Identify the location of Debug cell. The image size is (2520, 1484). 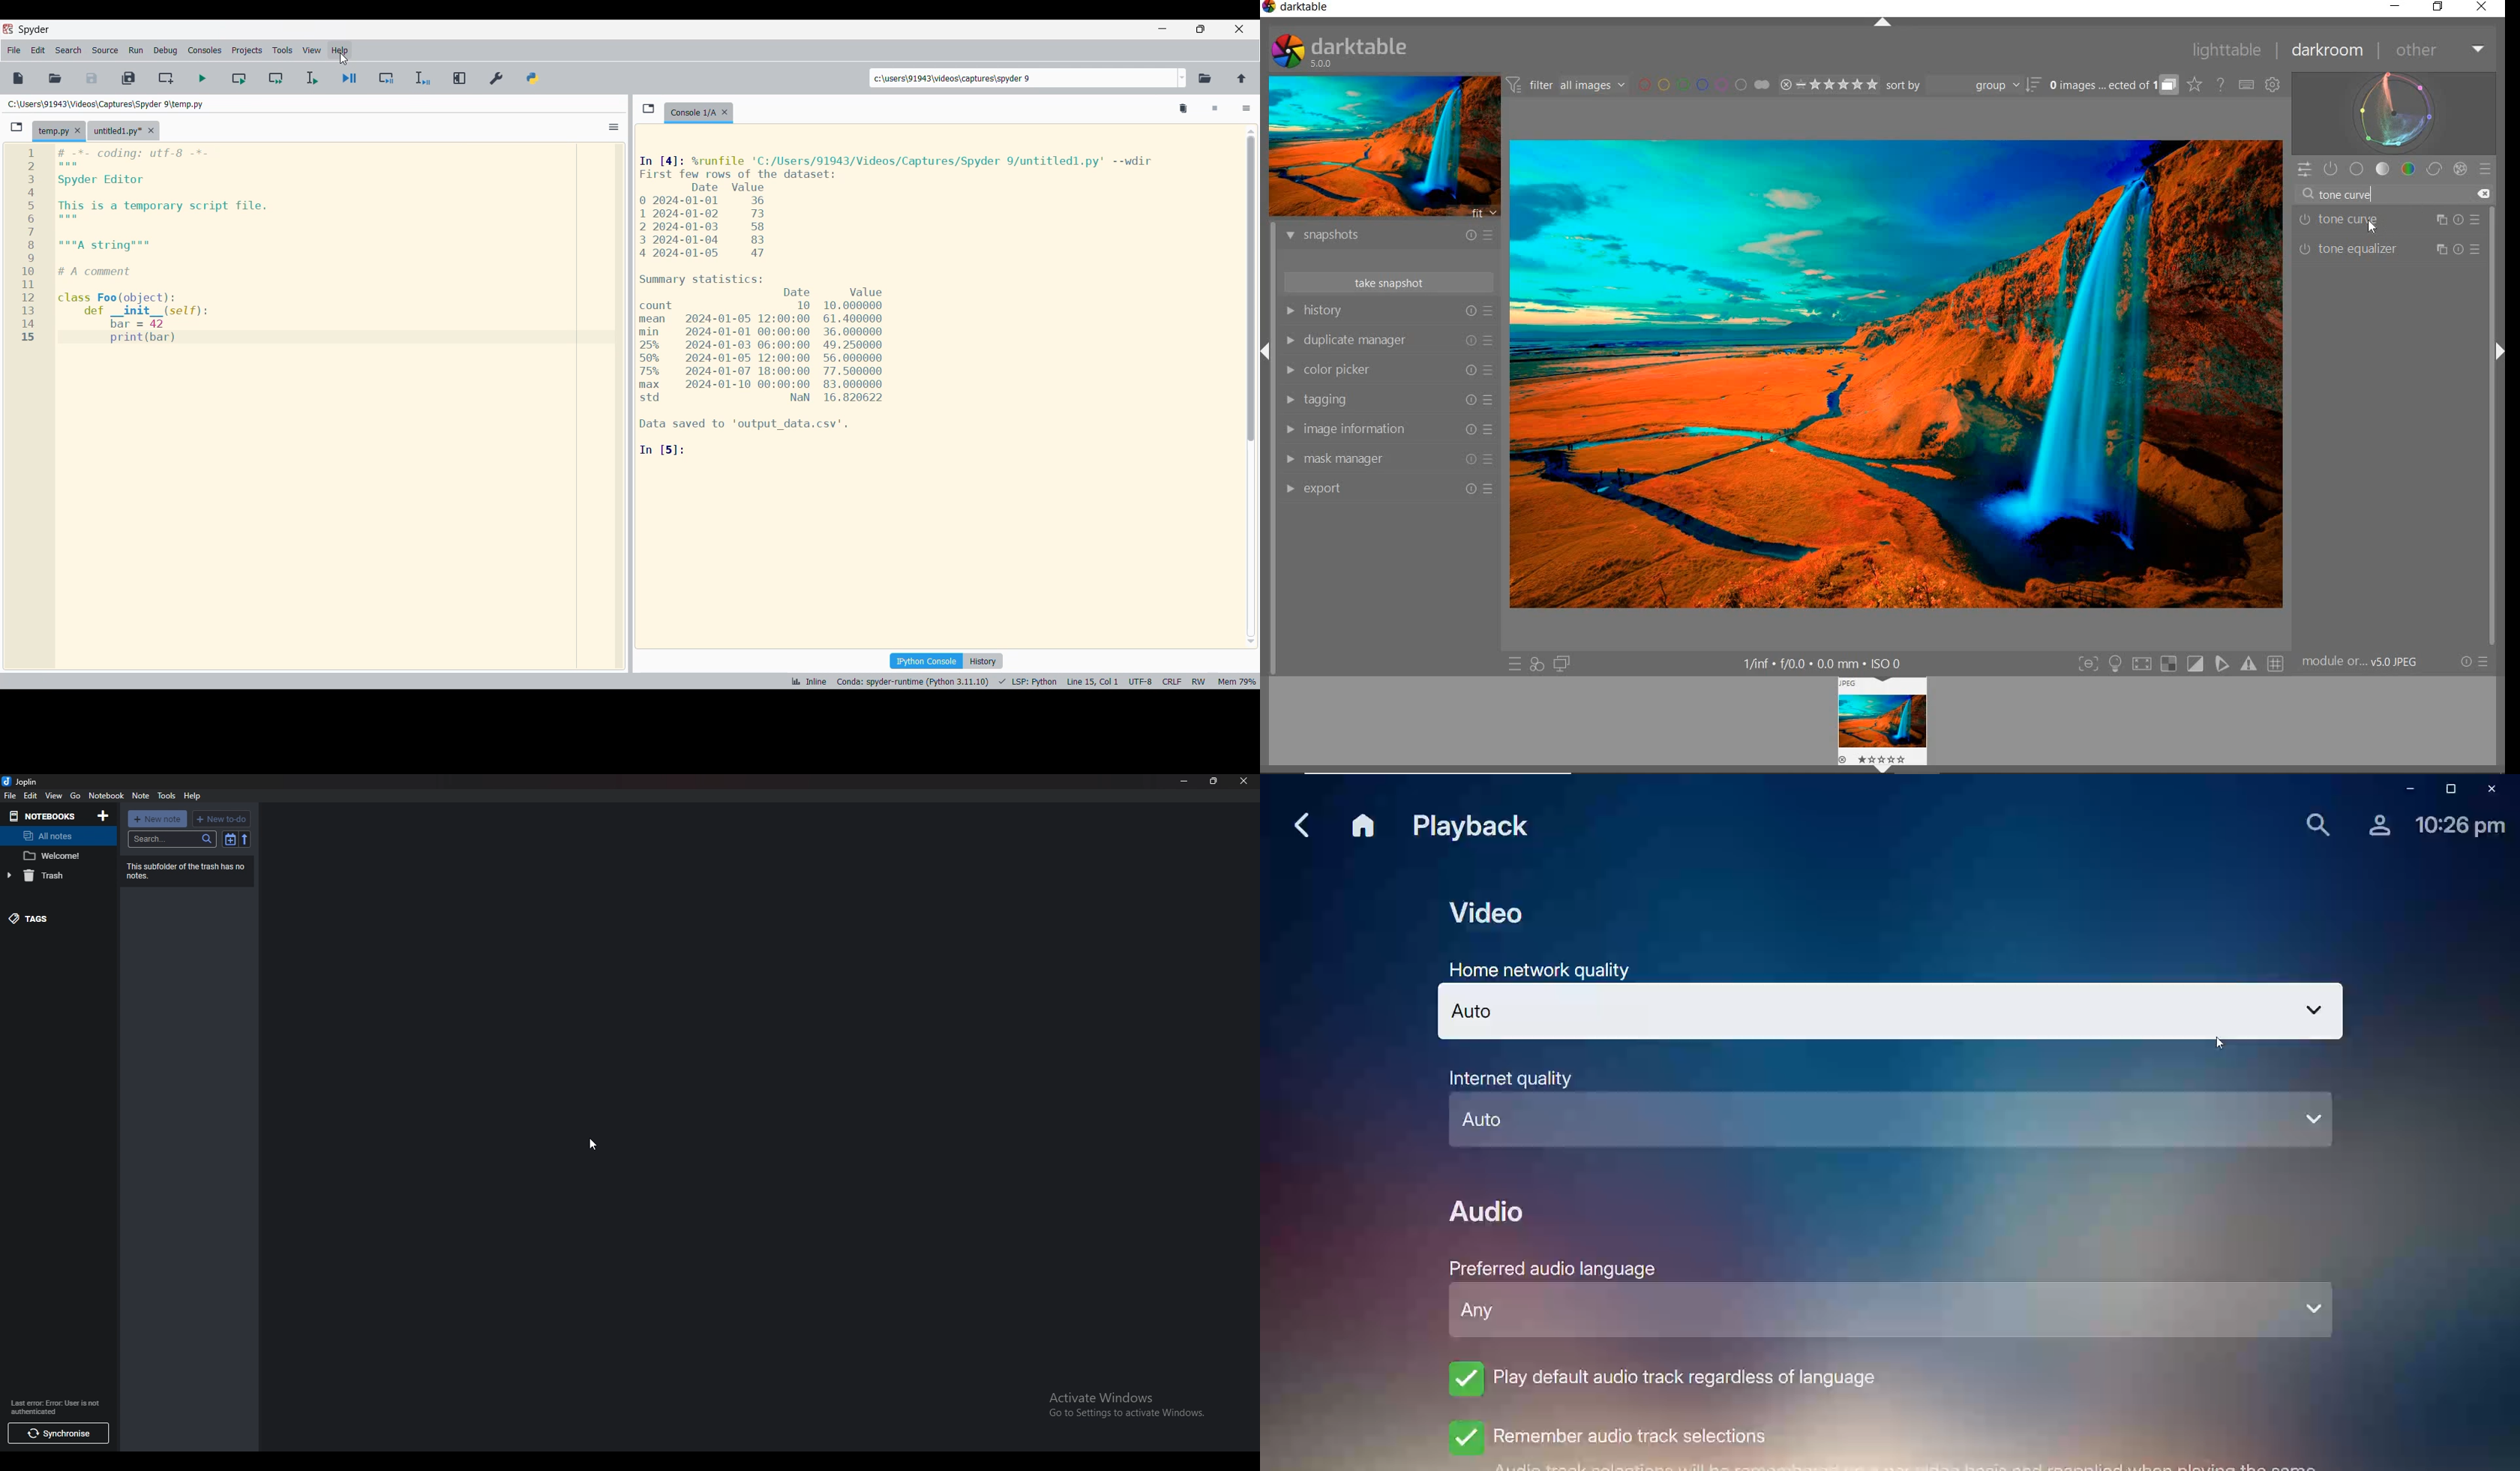
(348, 78).